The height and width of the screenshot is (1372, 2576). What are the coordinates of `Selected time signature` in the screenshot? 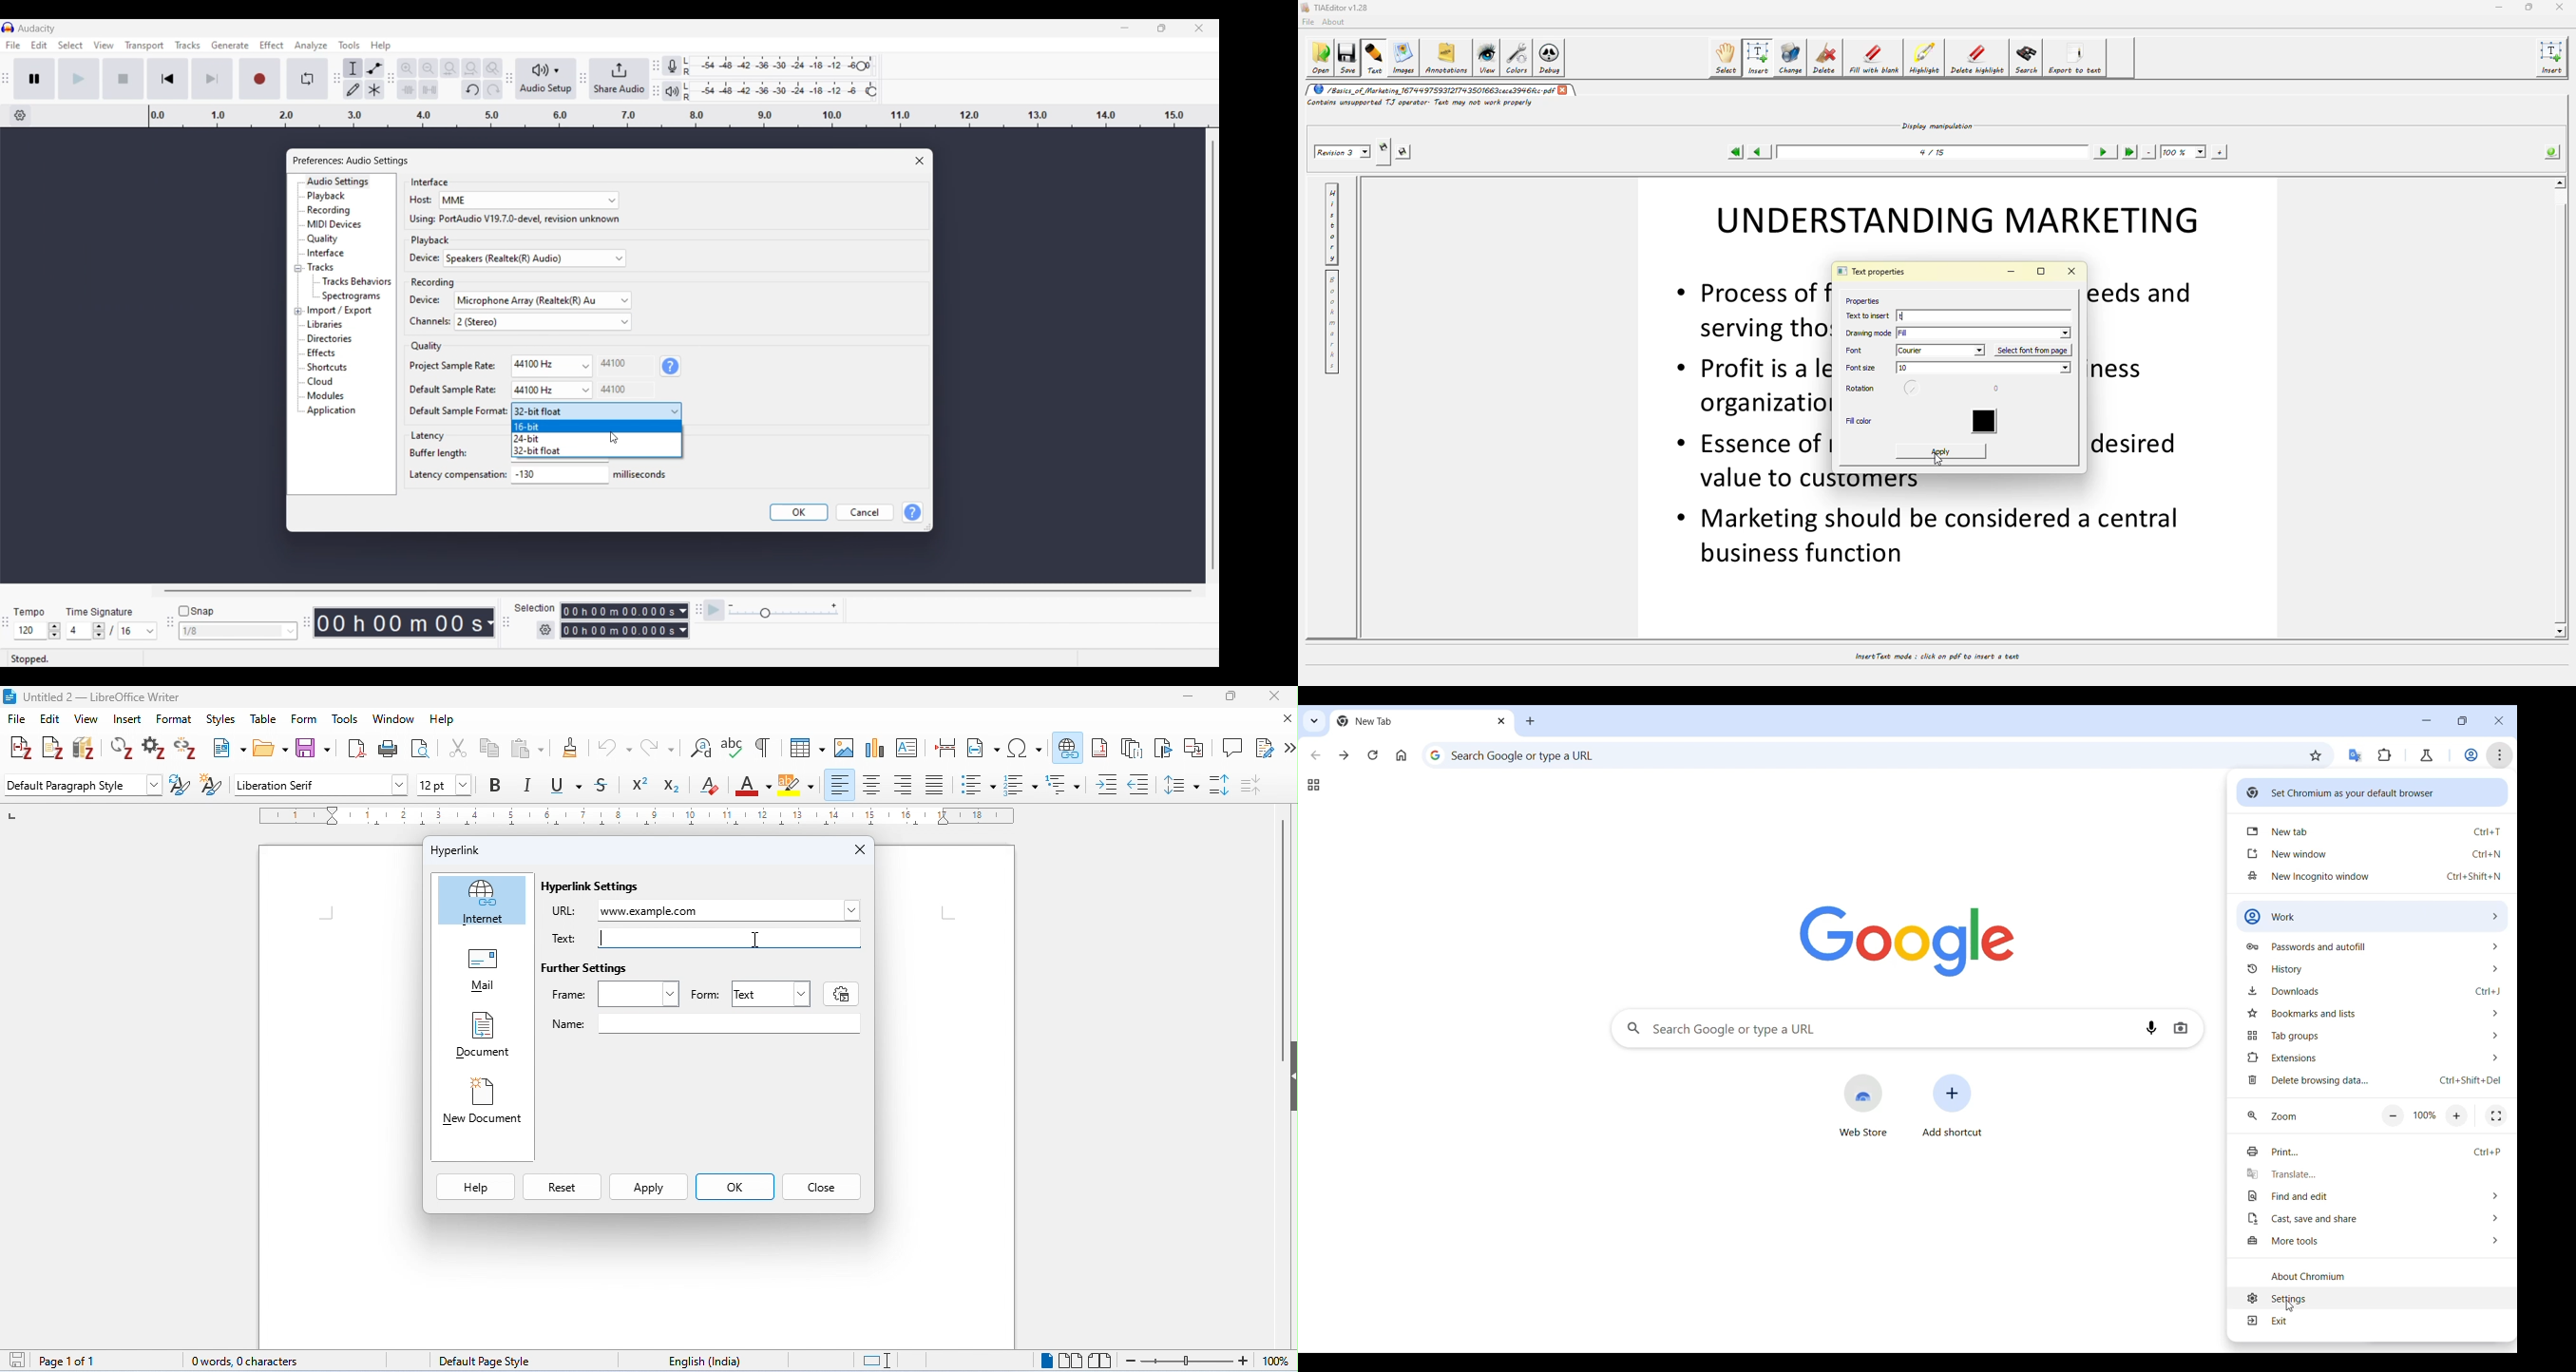 It's located at (80, 631).